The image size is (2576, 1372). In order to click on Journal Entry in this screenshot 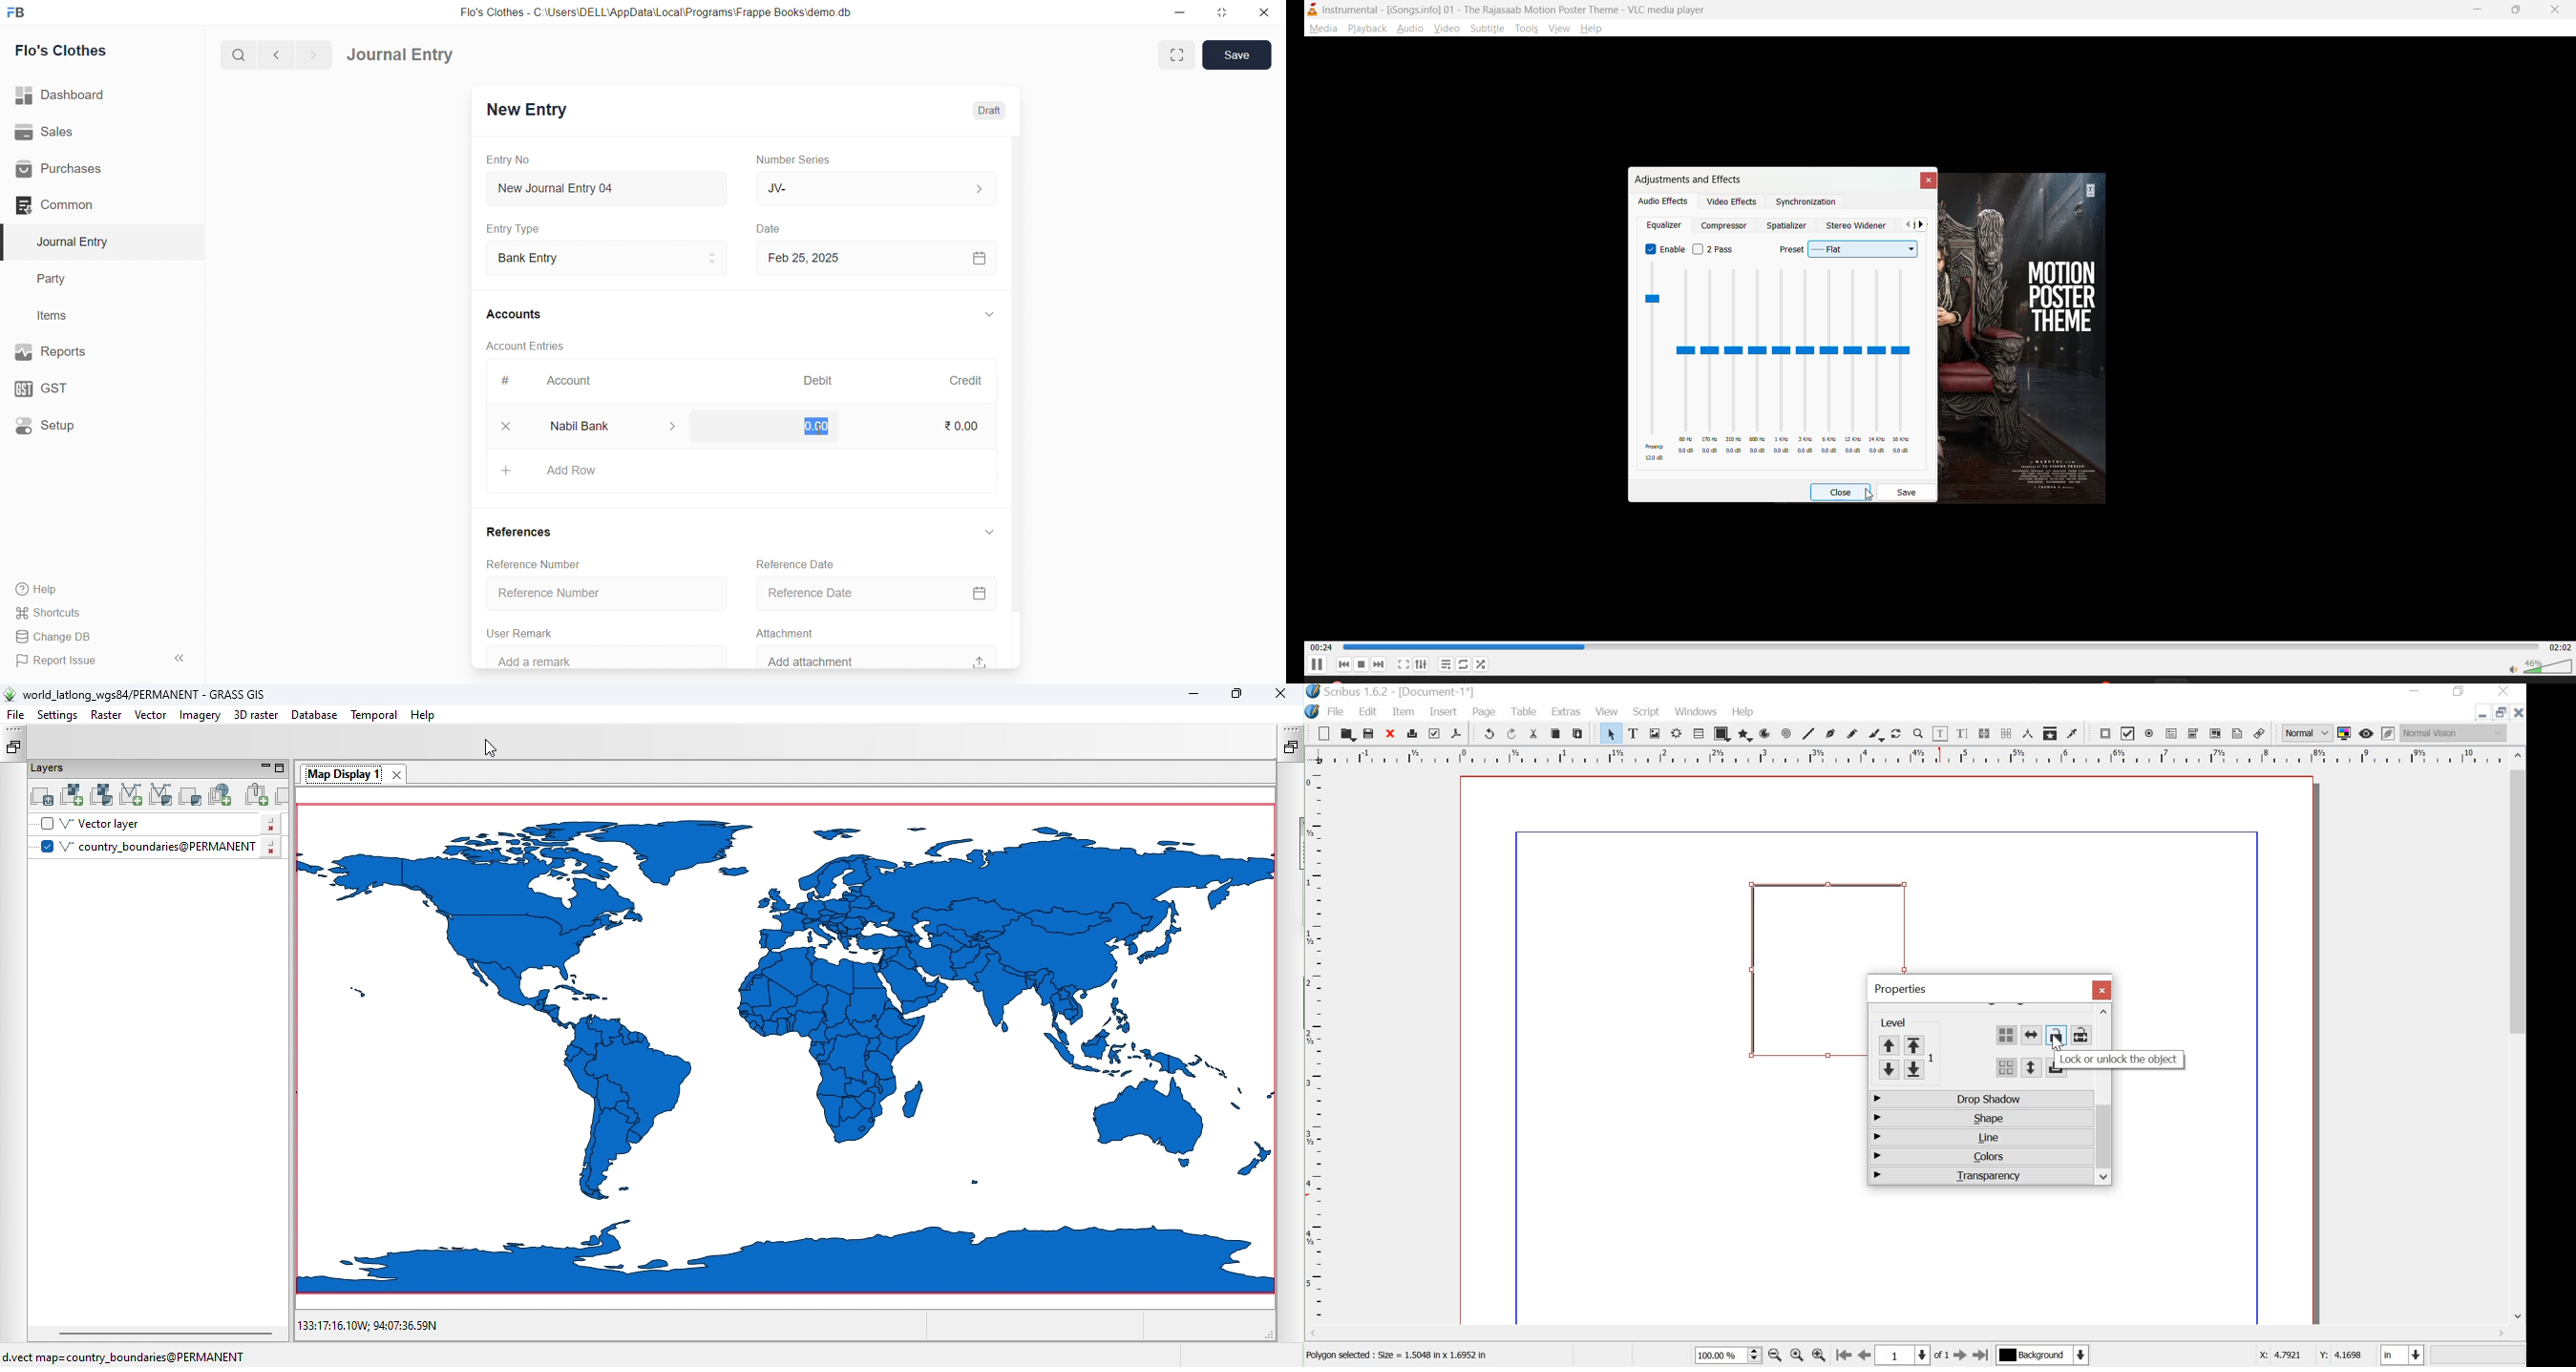, I will do `click(95, 242)`.